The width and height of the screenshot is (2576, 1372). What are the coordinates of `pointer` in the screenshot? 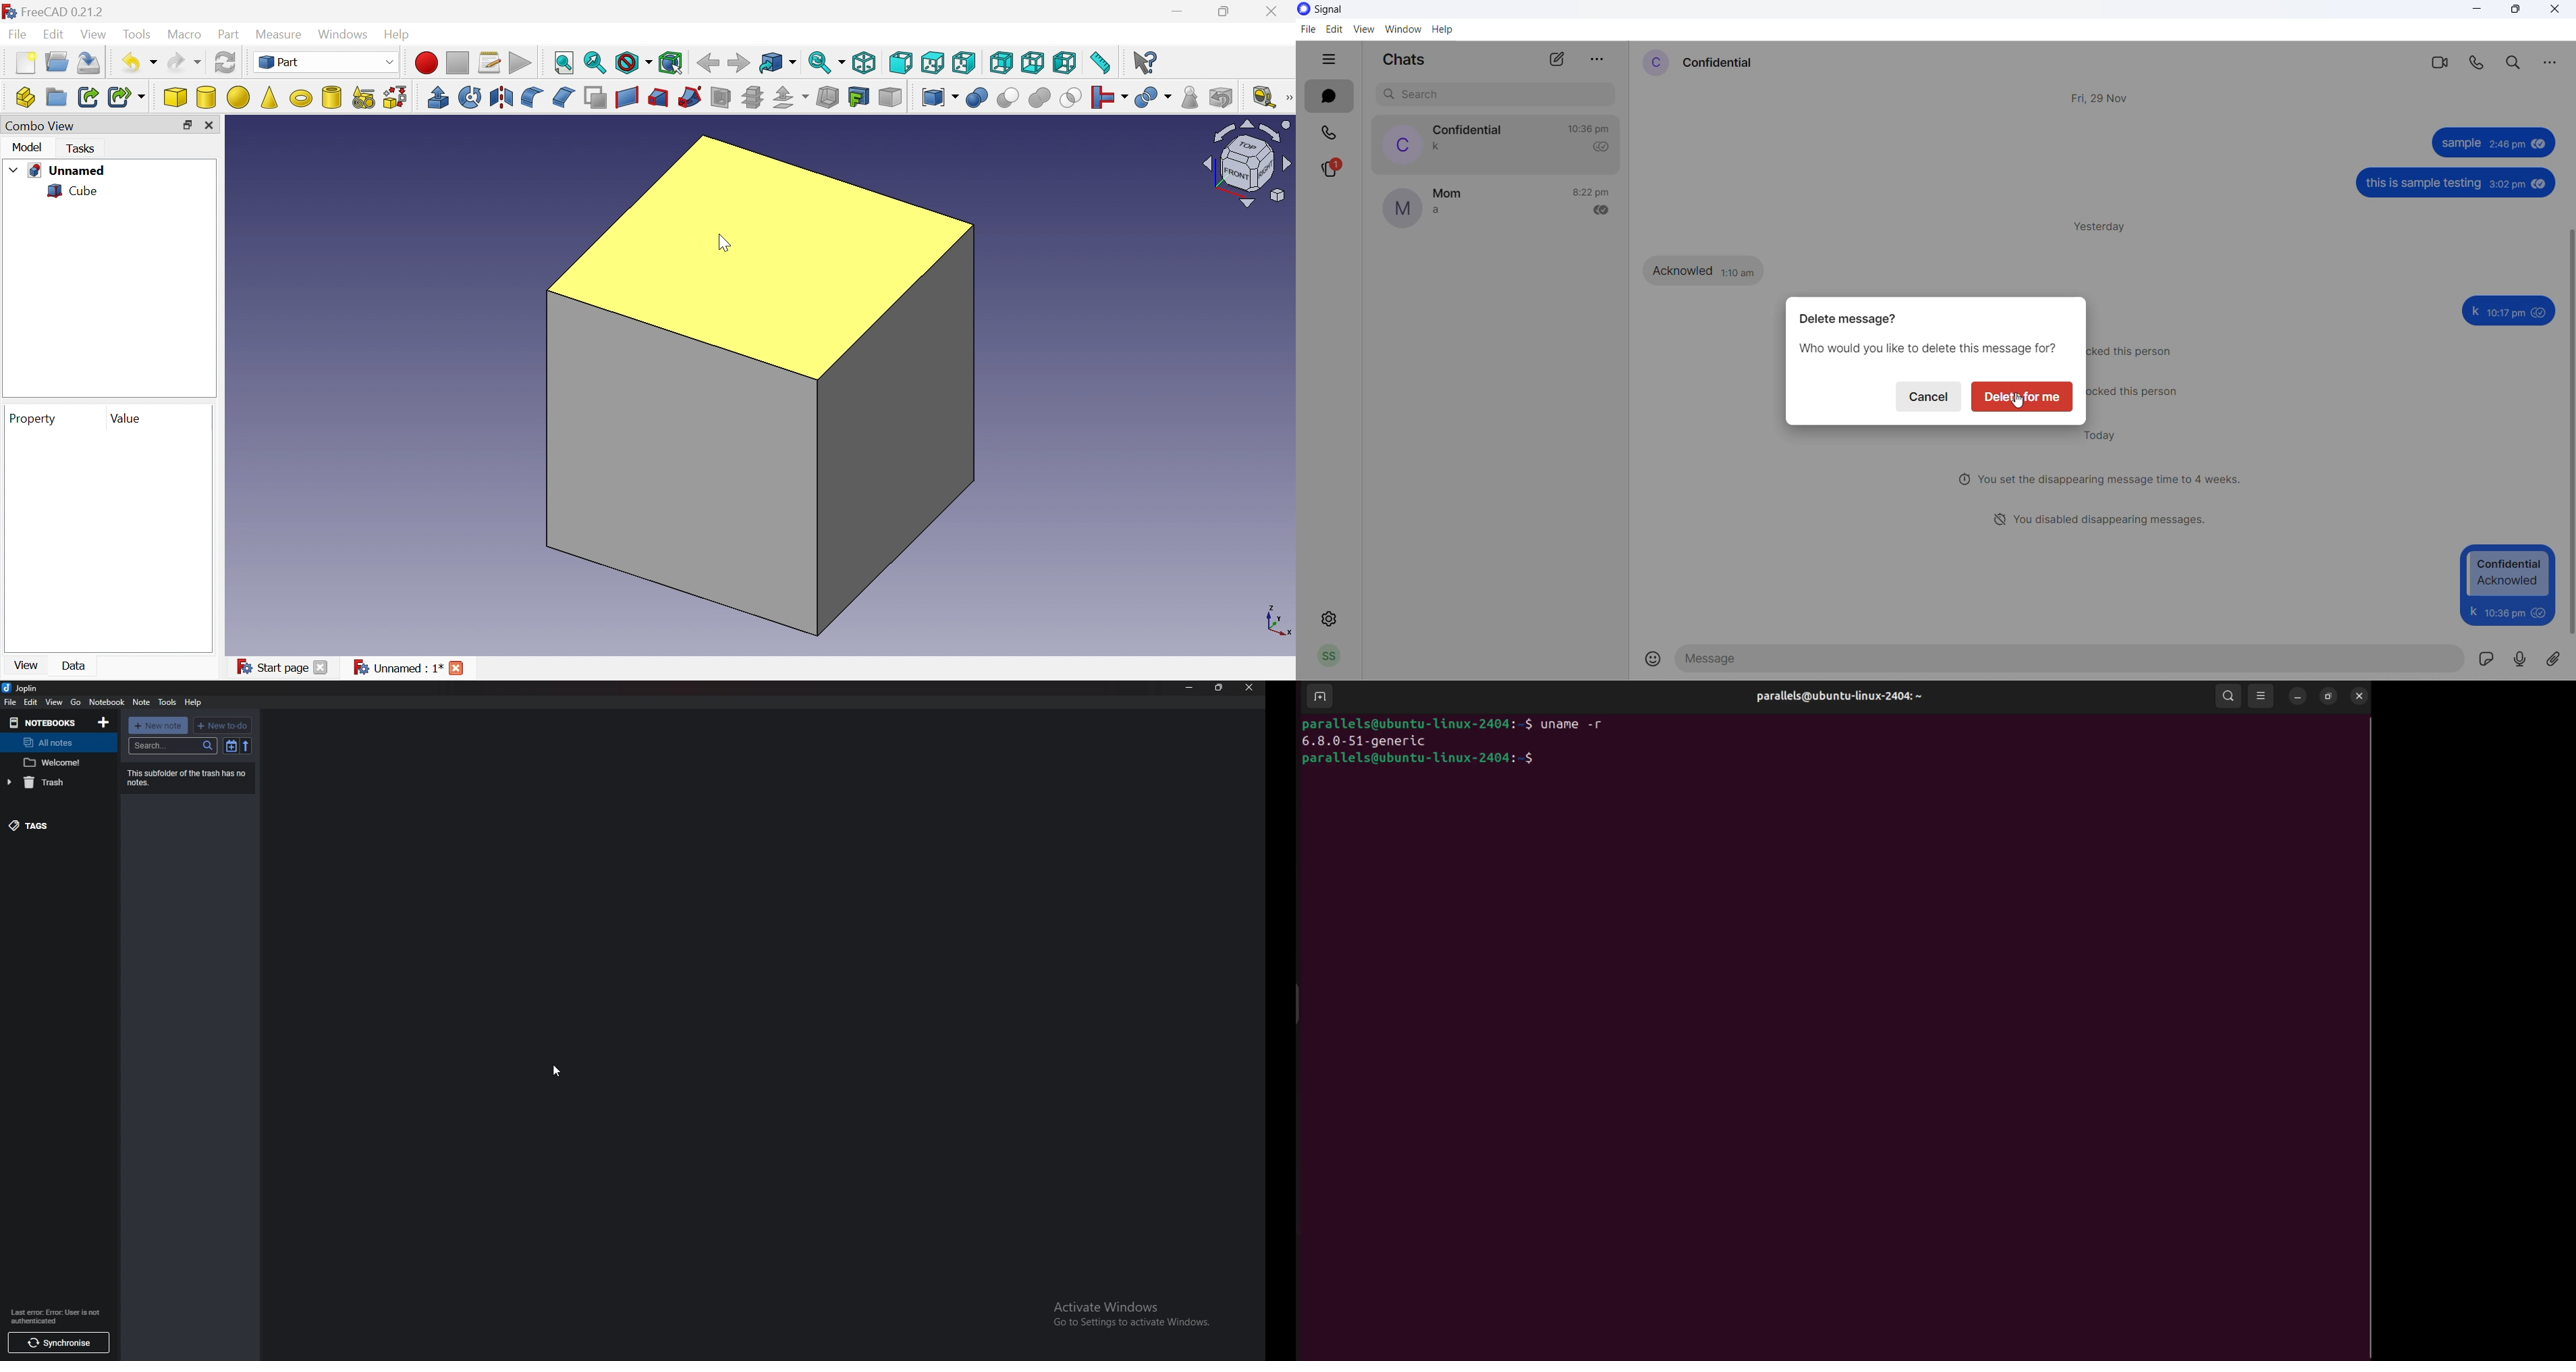 It's located at (556, 1071).